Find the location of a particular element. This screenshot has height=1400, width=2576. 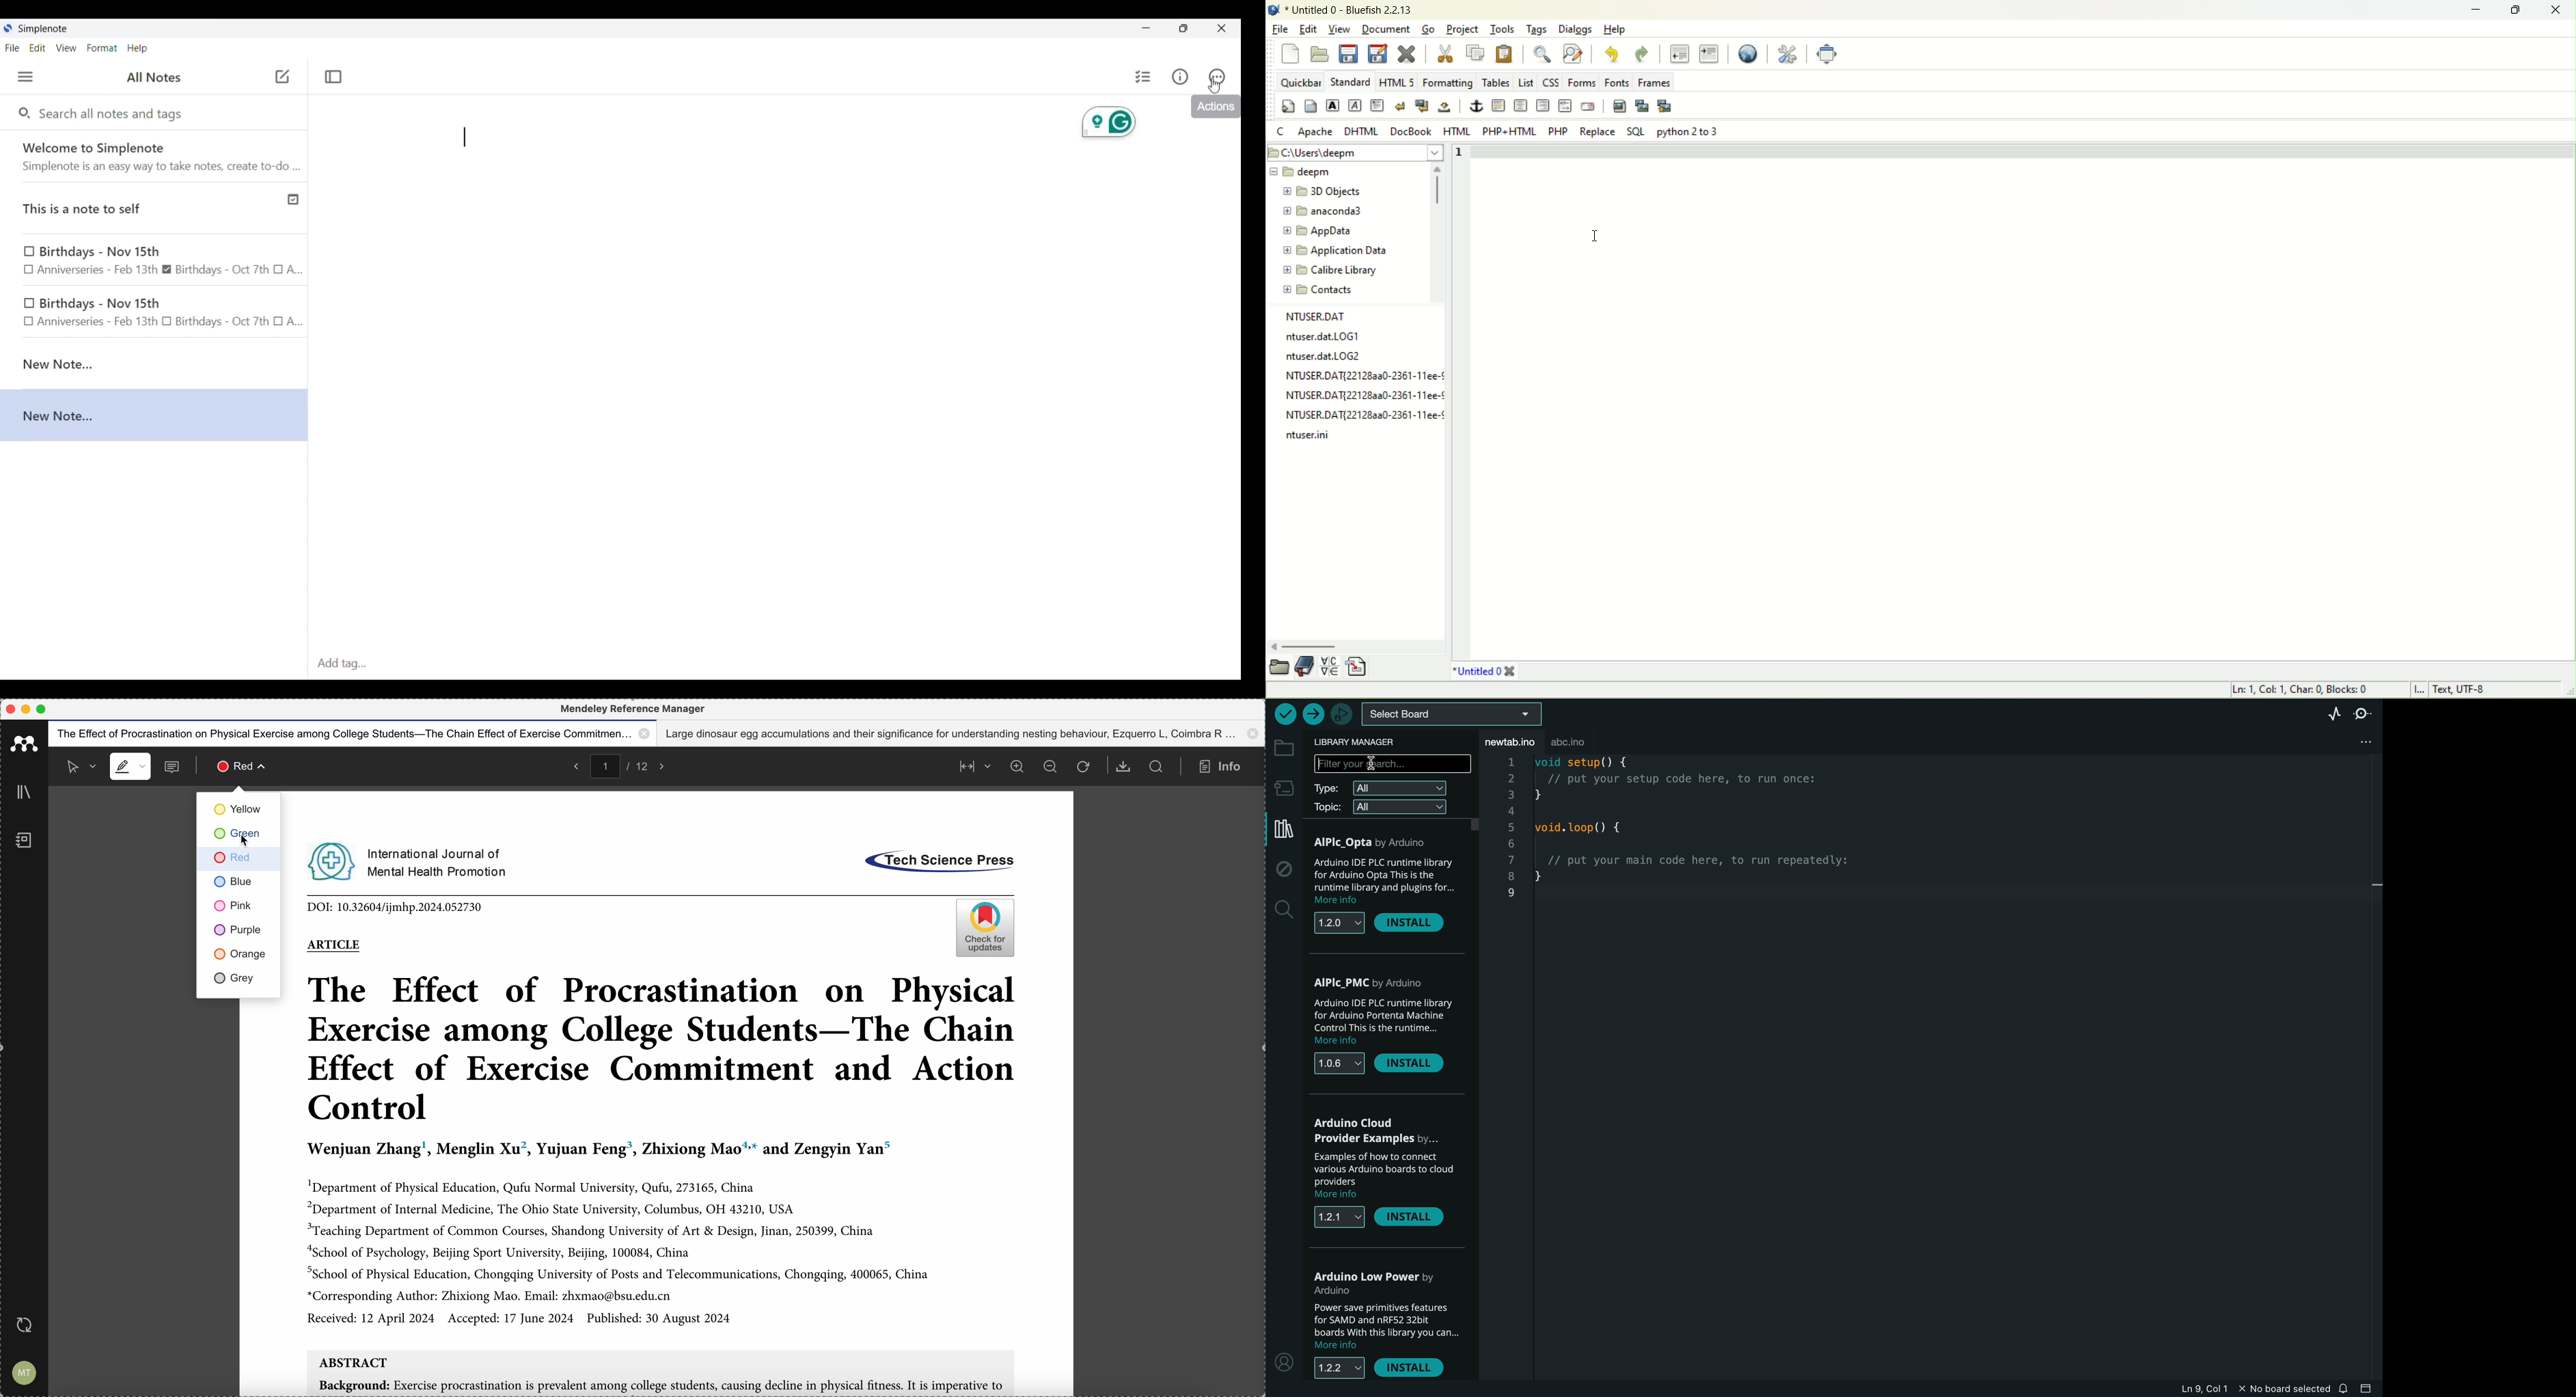

application icon is located at coordinates (1274, 10).